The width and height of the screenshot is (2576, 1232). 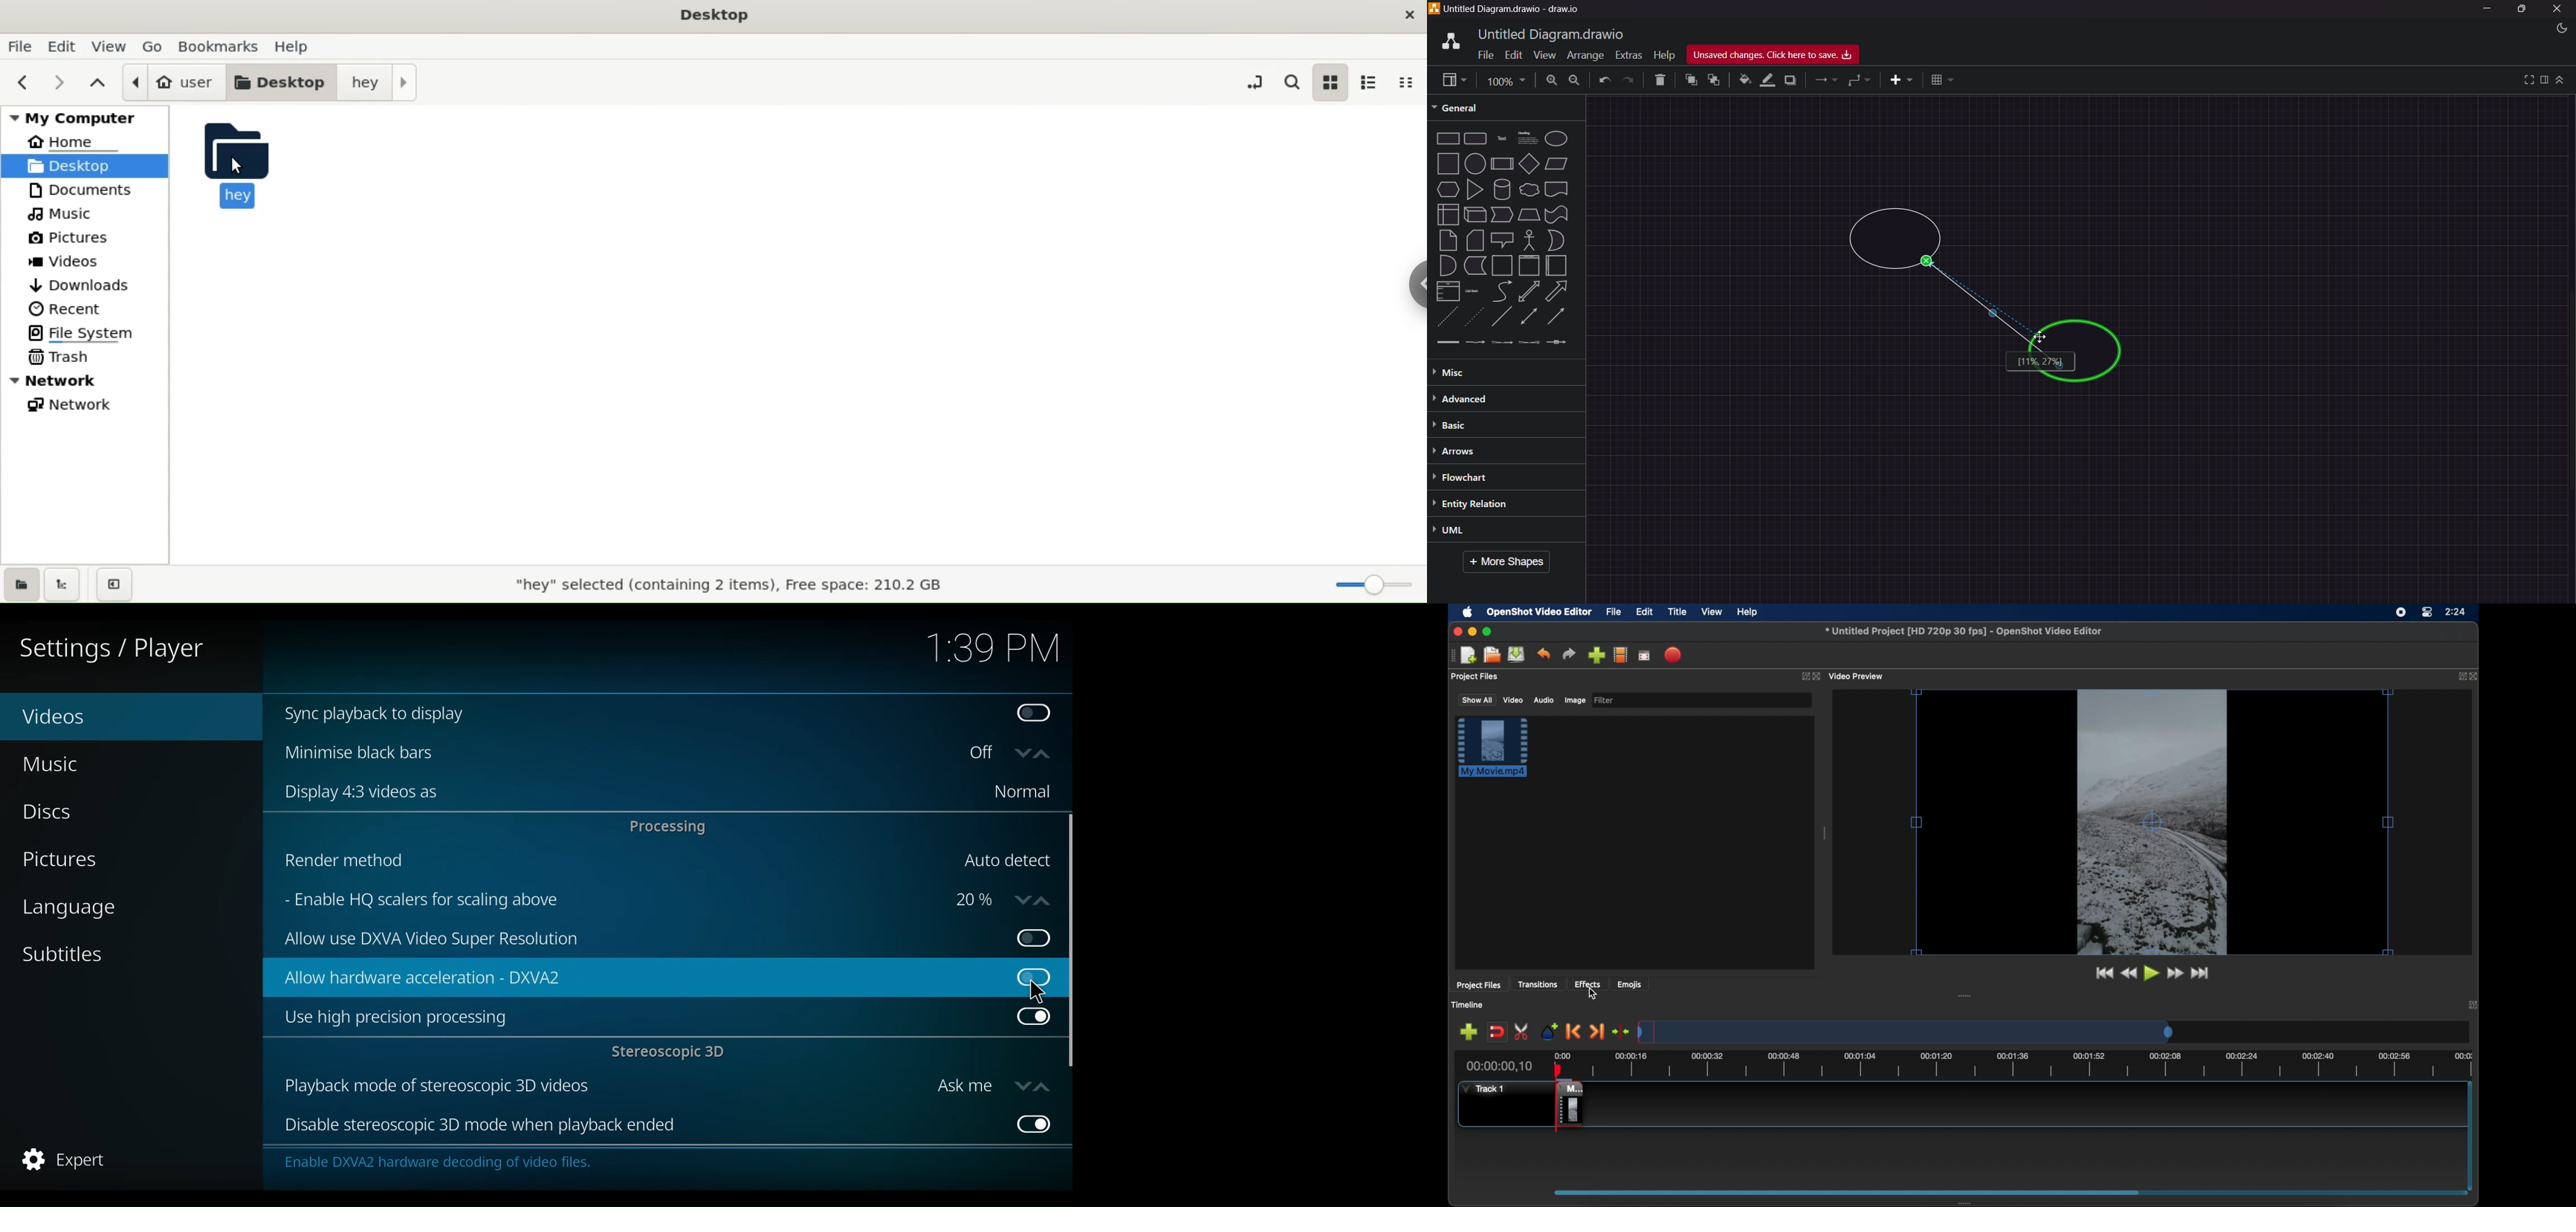 I want to click on up, so click(x=1045, y=754).